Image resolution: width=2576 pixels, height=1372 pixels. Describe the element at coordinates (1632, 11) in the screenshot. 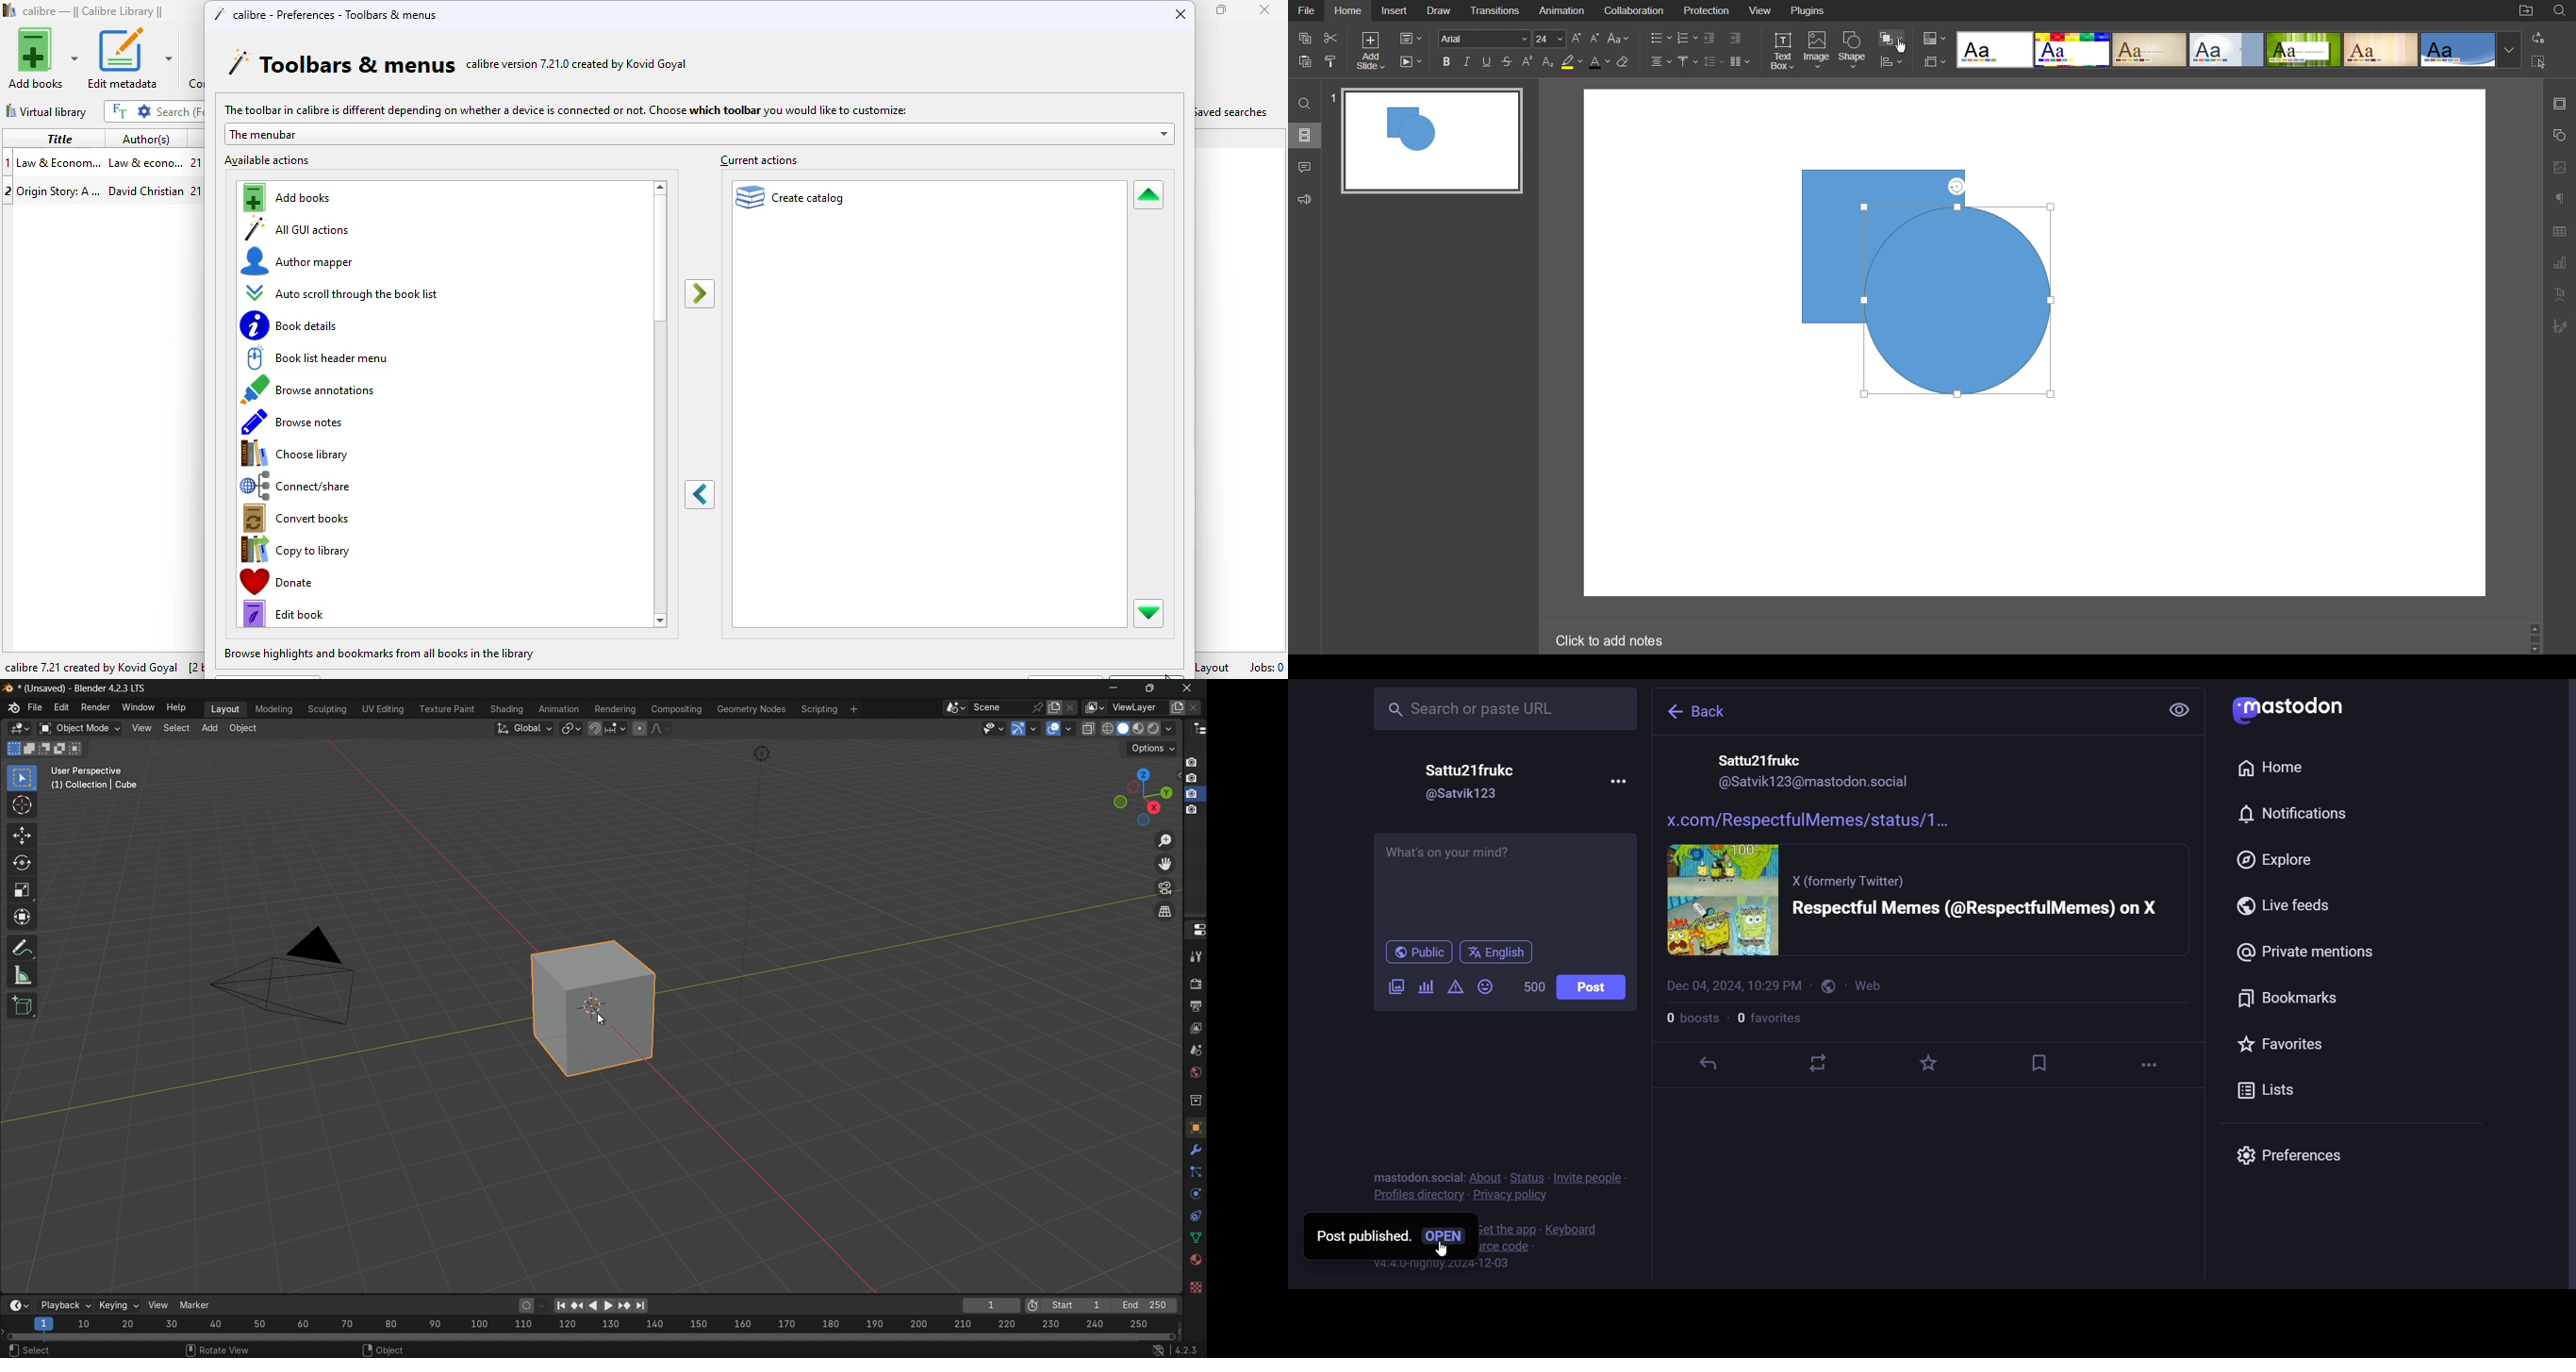

I see `Collaboration` at that location.